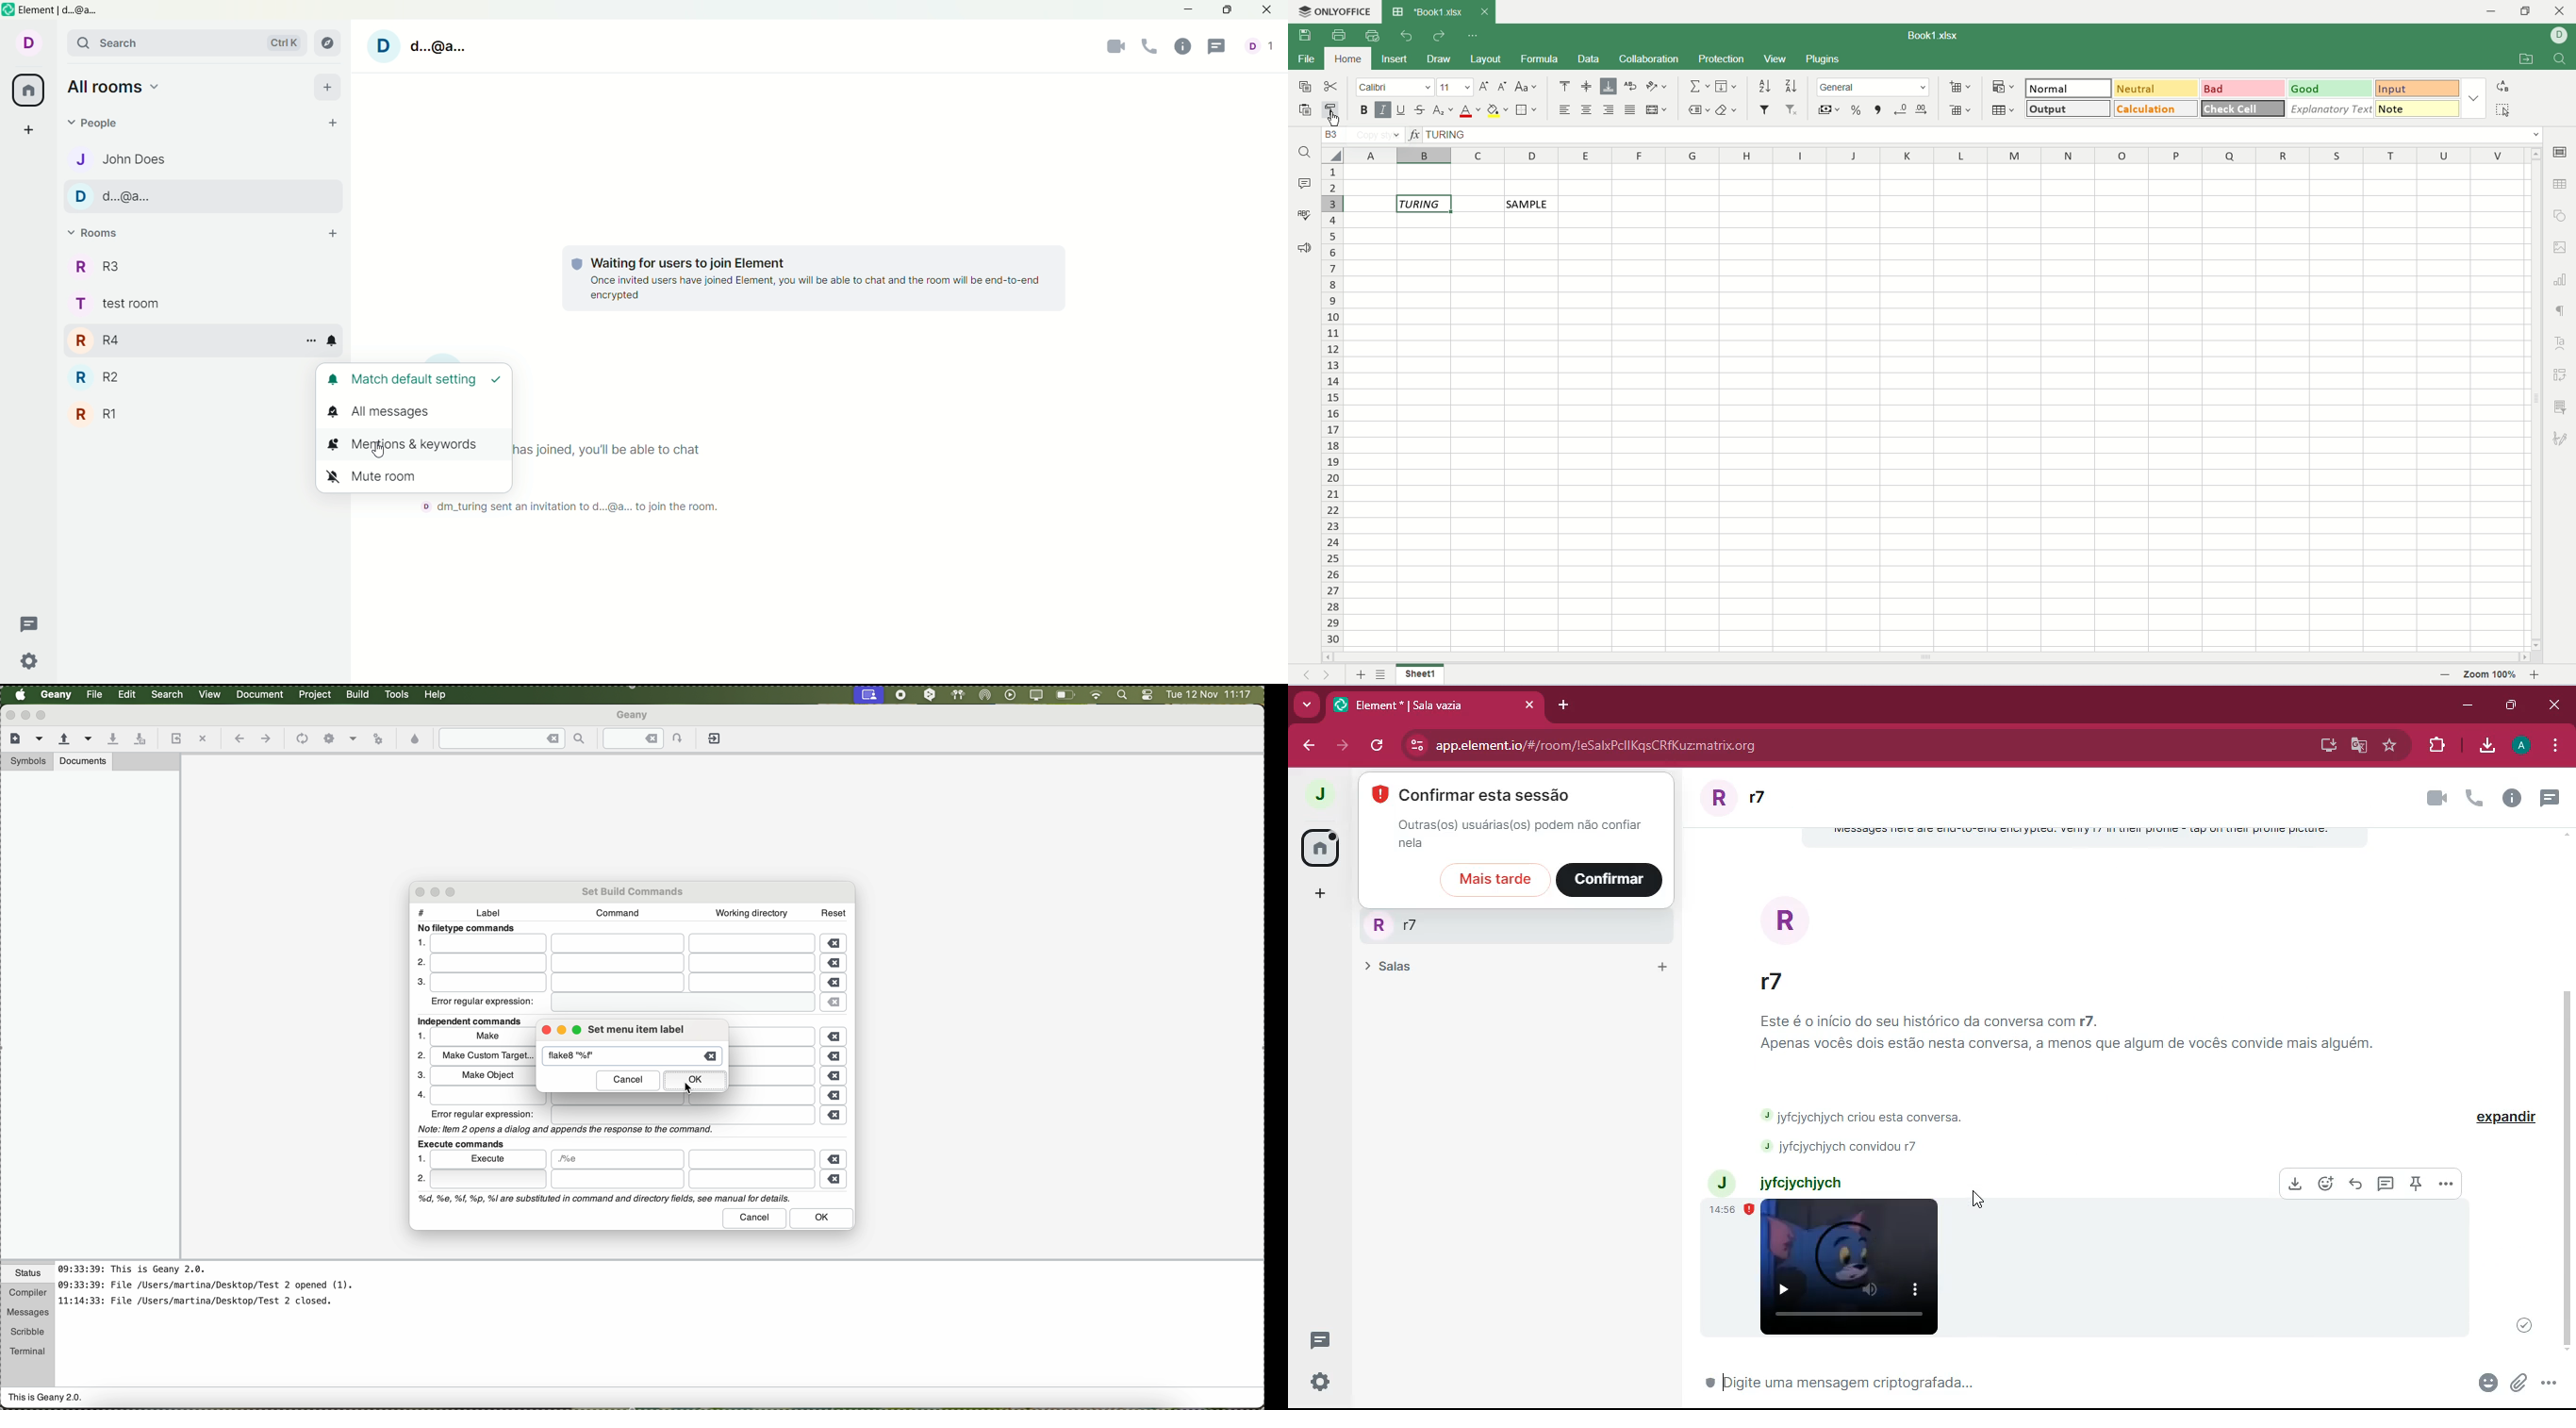 The image size is (2576, 1428). What do you see at coordinates (1901, 111) in the screenshot?
I see `decrease decimal` at bounding box center [1901, 111].